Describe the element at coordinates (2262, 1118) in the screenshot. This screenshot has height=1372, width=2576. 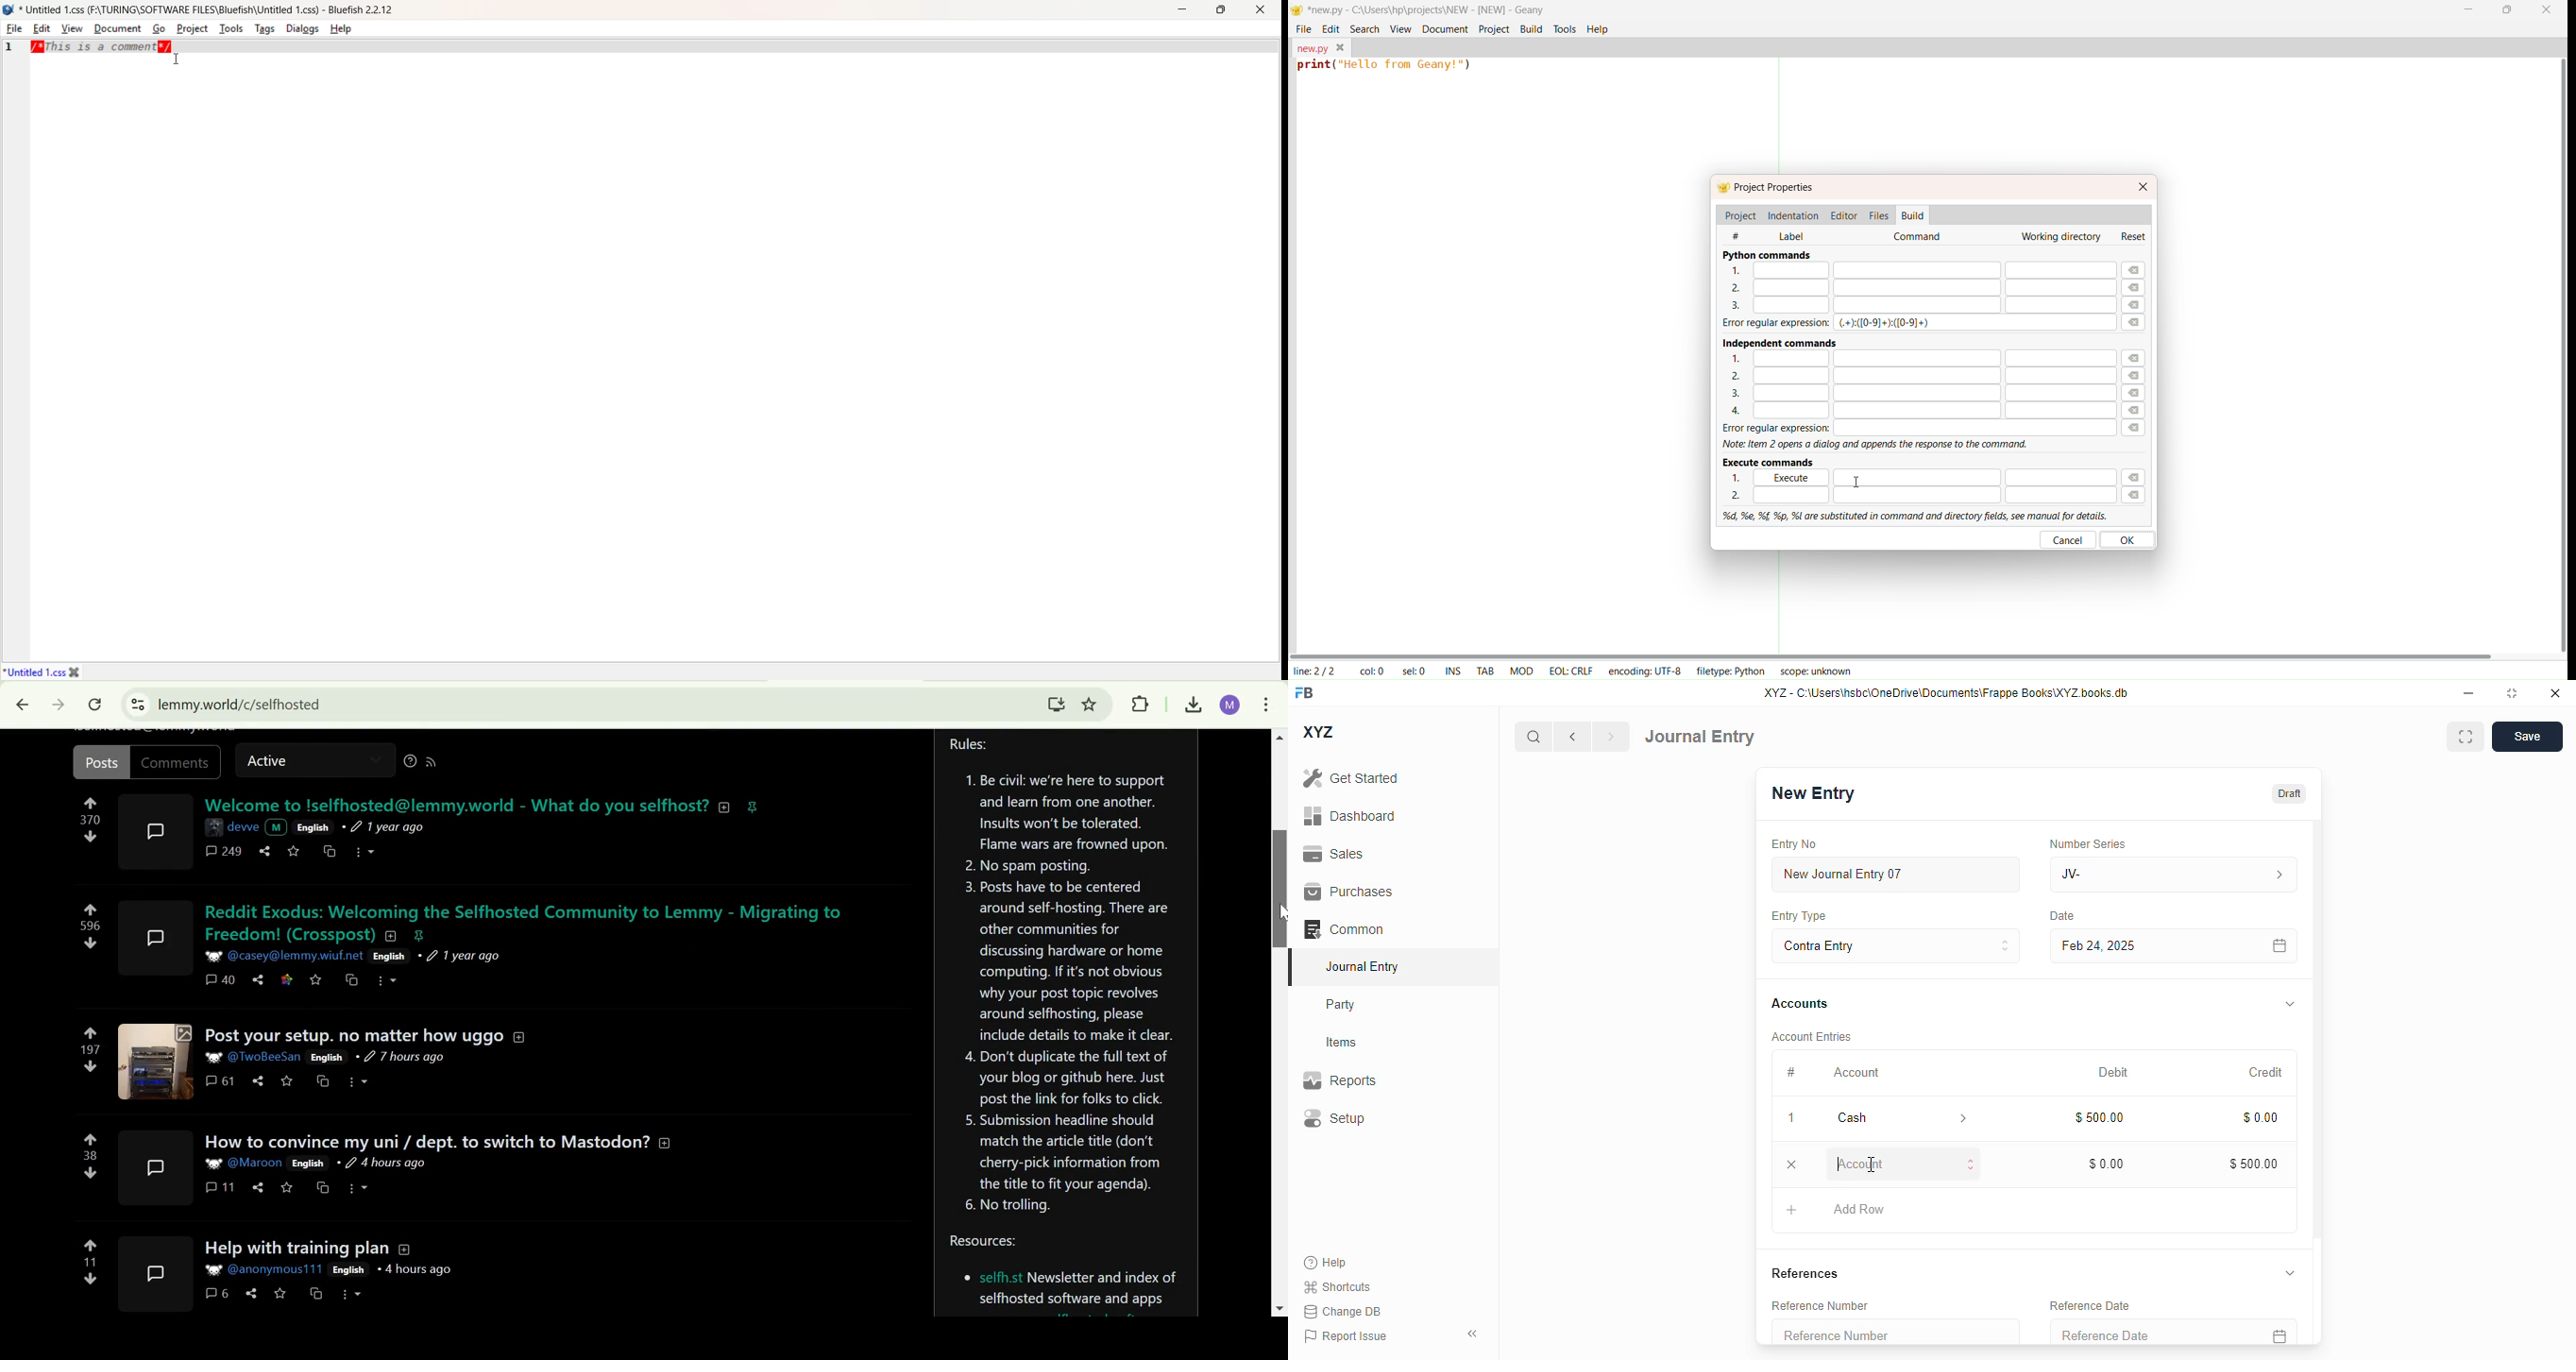
I see `$0.00` at that location.